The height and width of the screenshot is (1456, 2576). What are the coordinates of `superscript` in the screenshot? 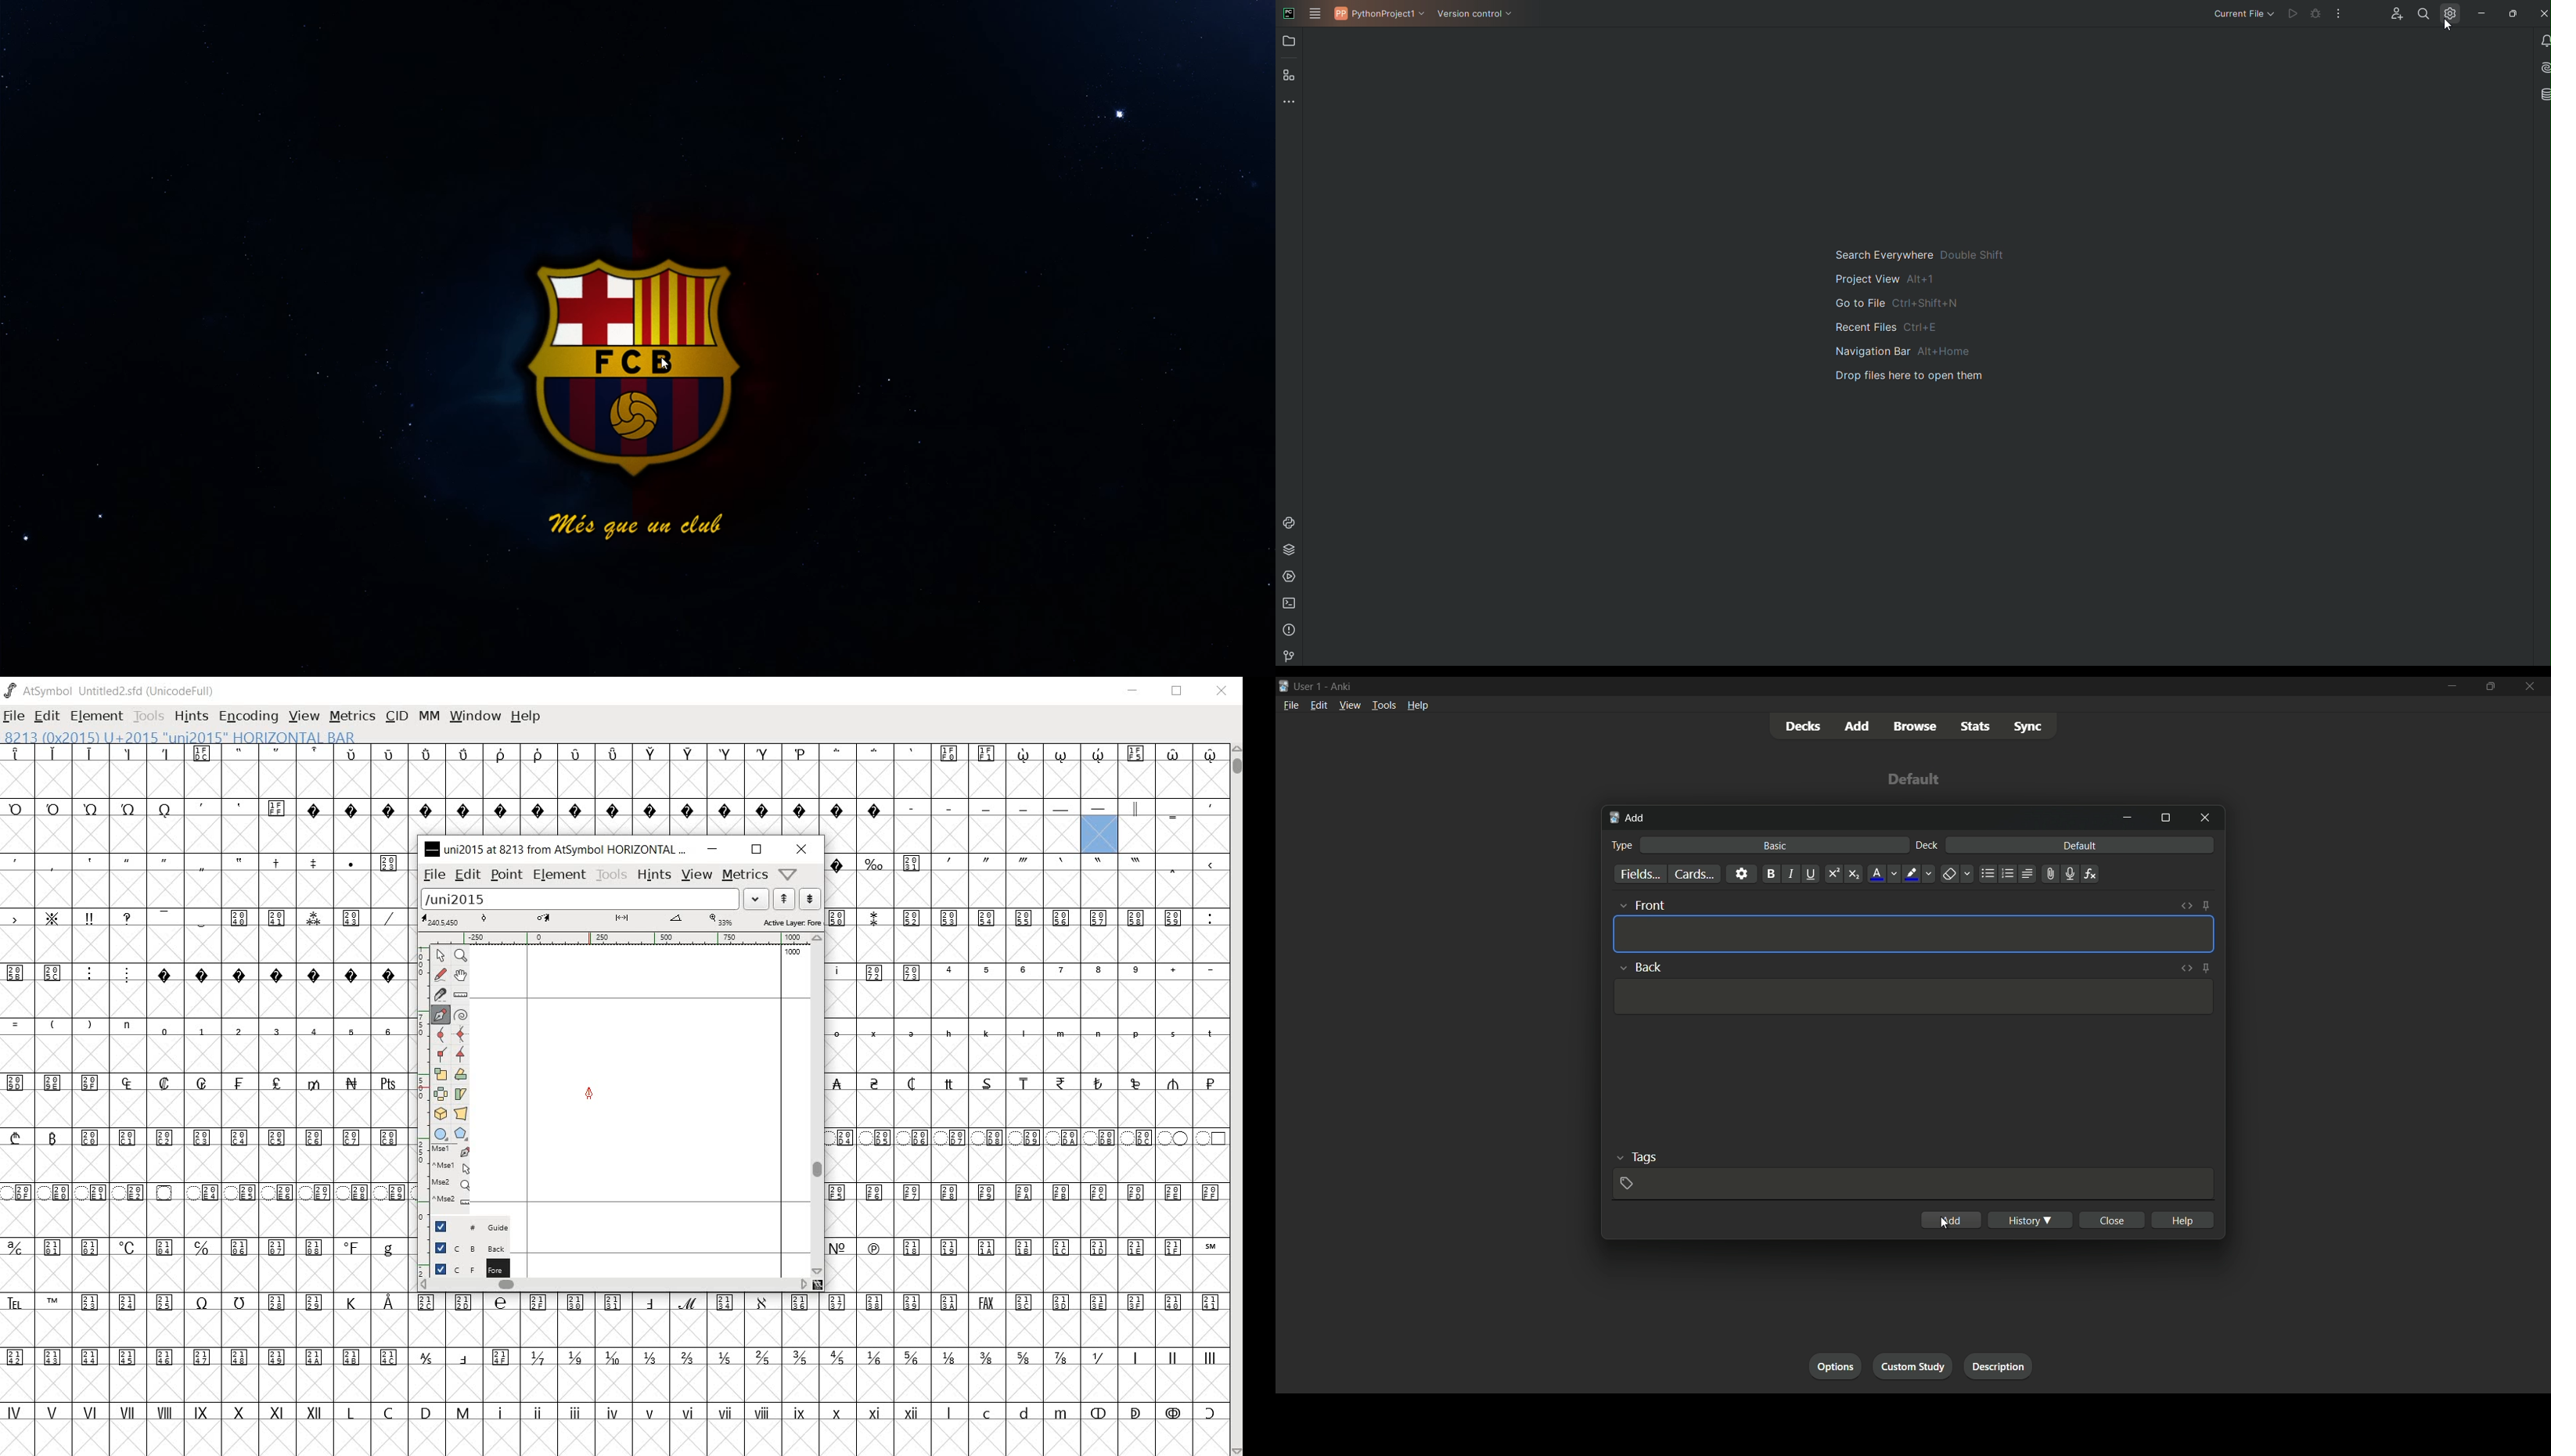 It's located at (1833, 874).